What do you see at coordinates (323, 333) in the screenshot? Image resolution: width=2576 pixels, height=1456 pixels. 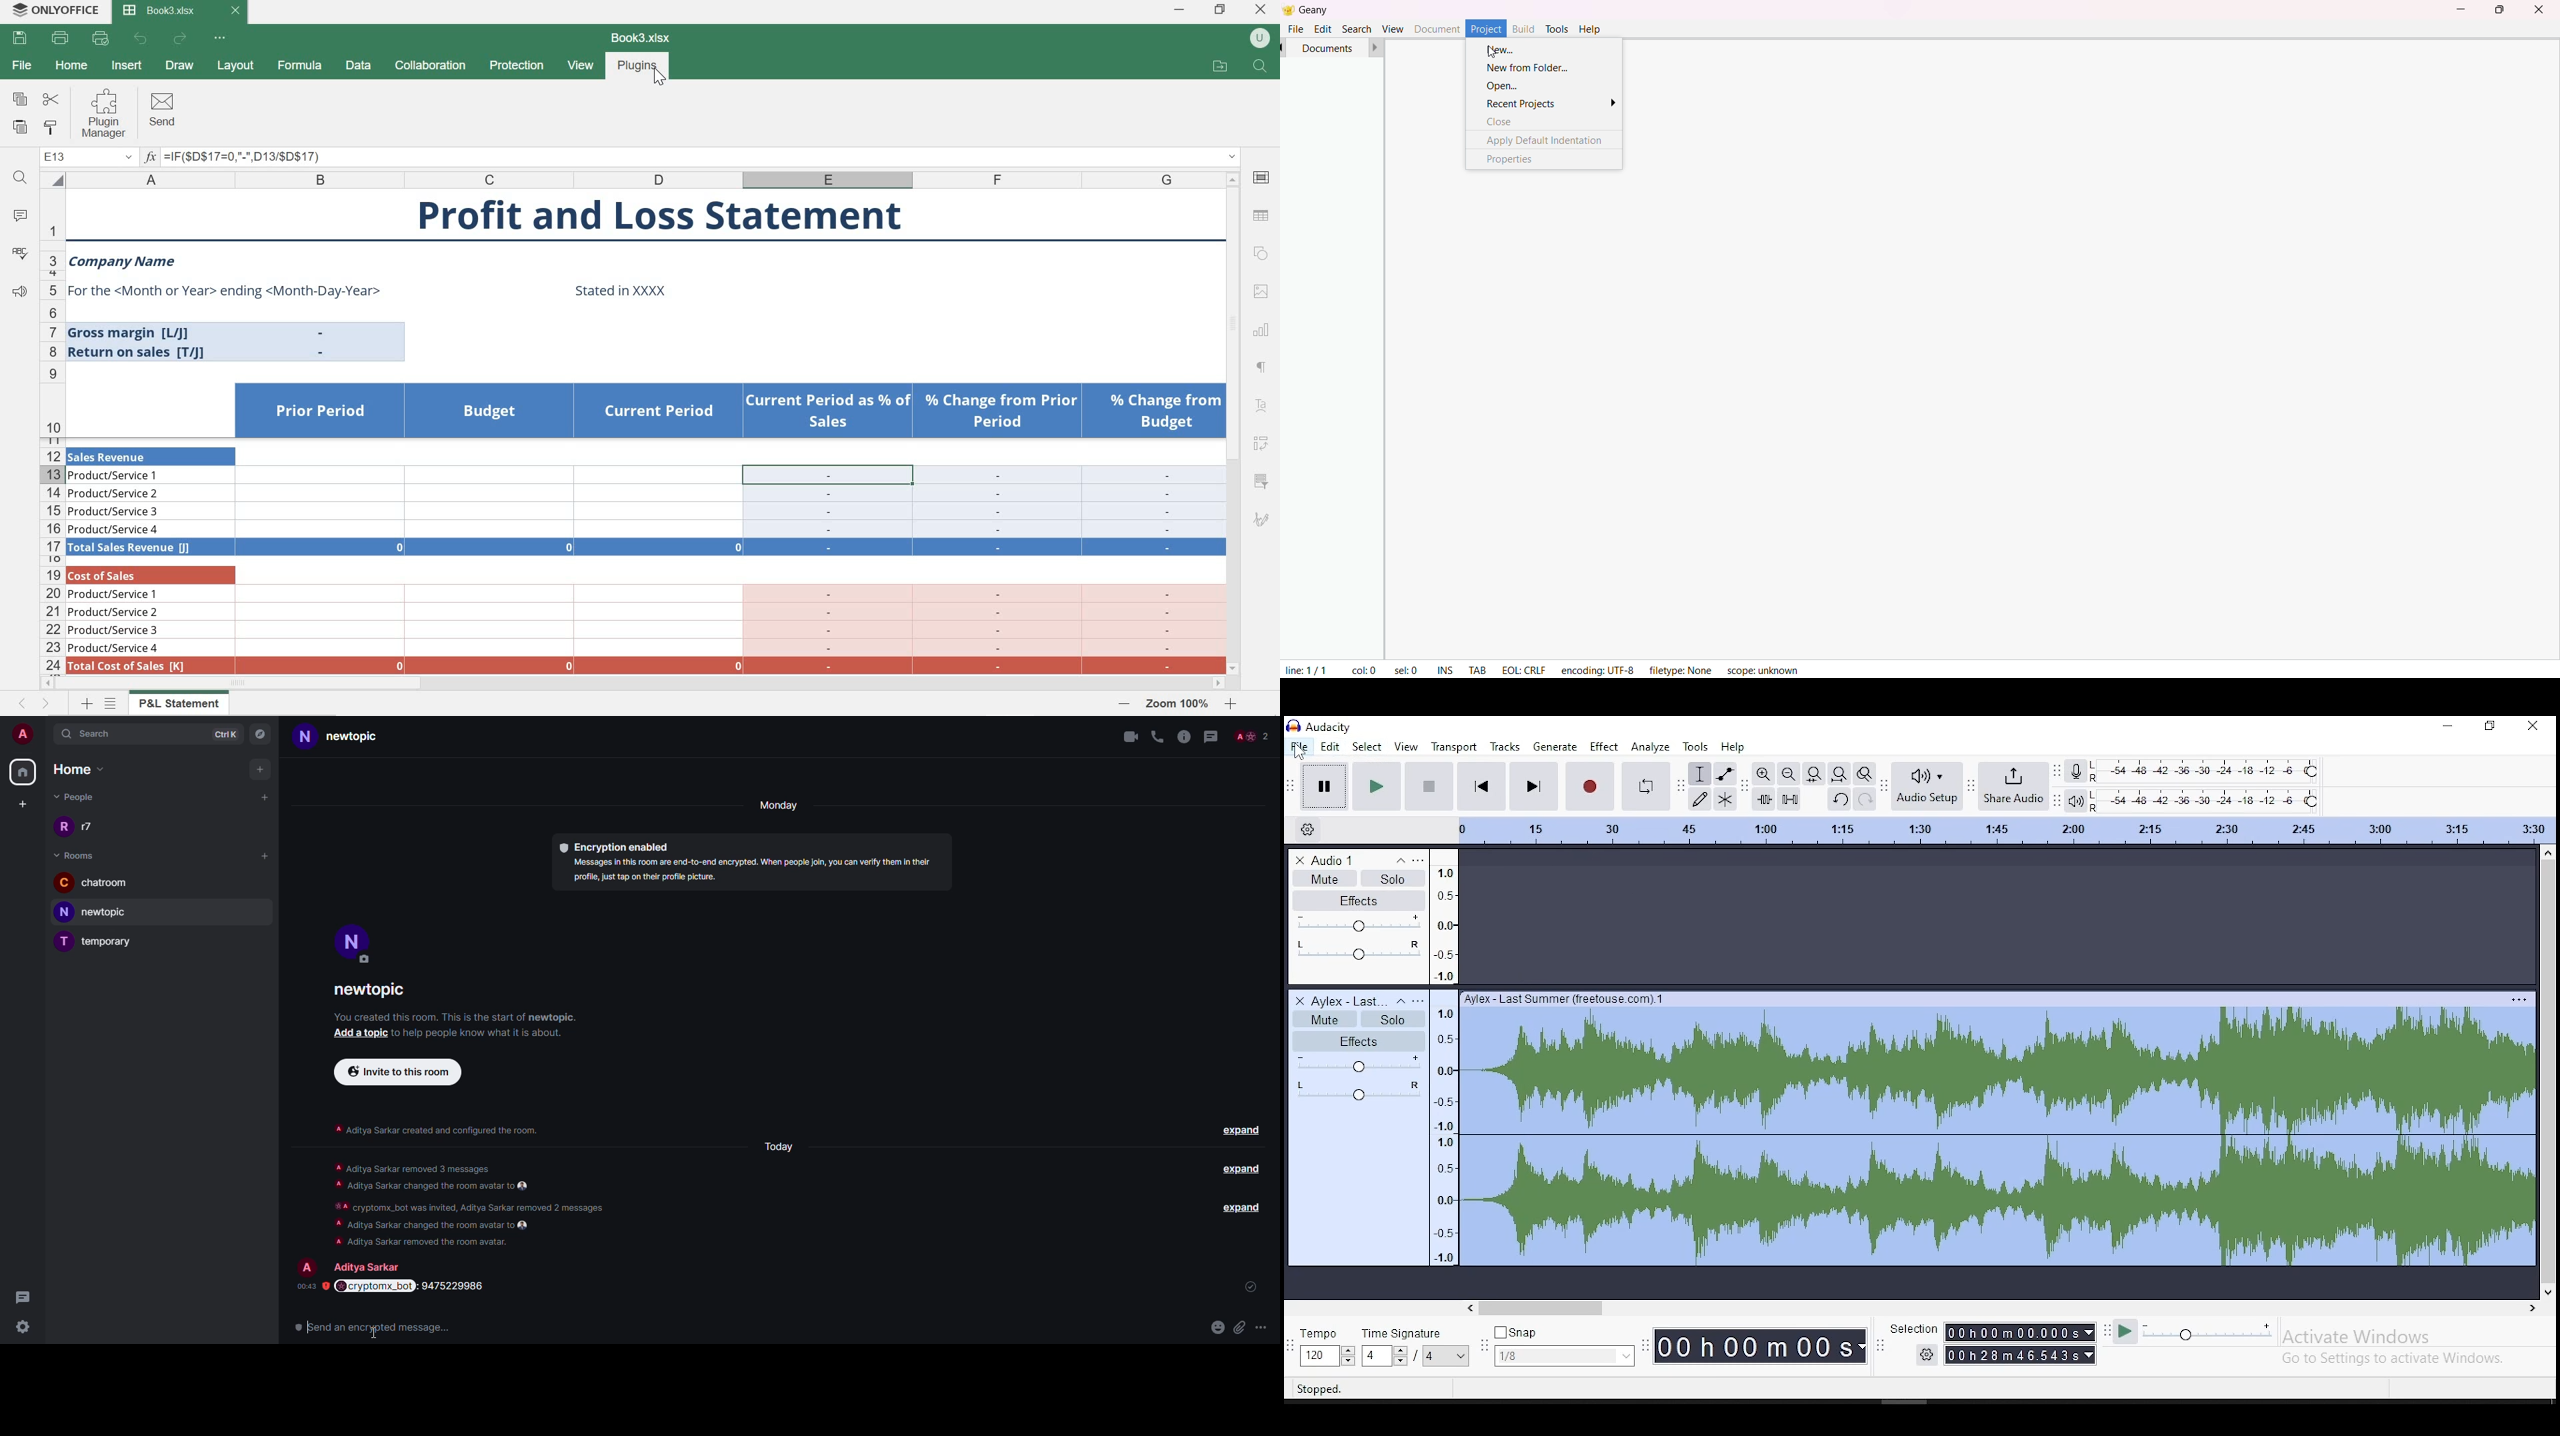 I see `.` at bounding box center [323, 333].